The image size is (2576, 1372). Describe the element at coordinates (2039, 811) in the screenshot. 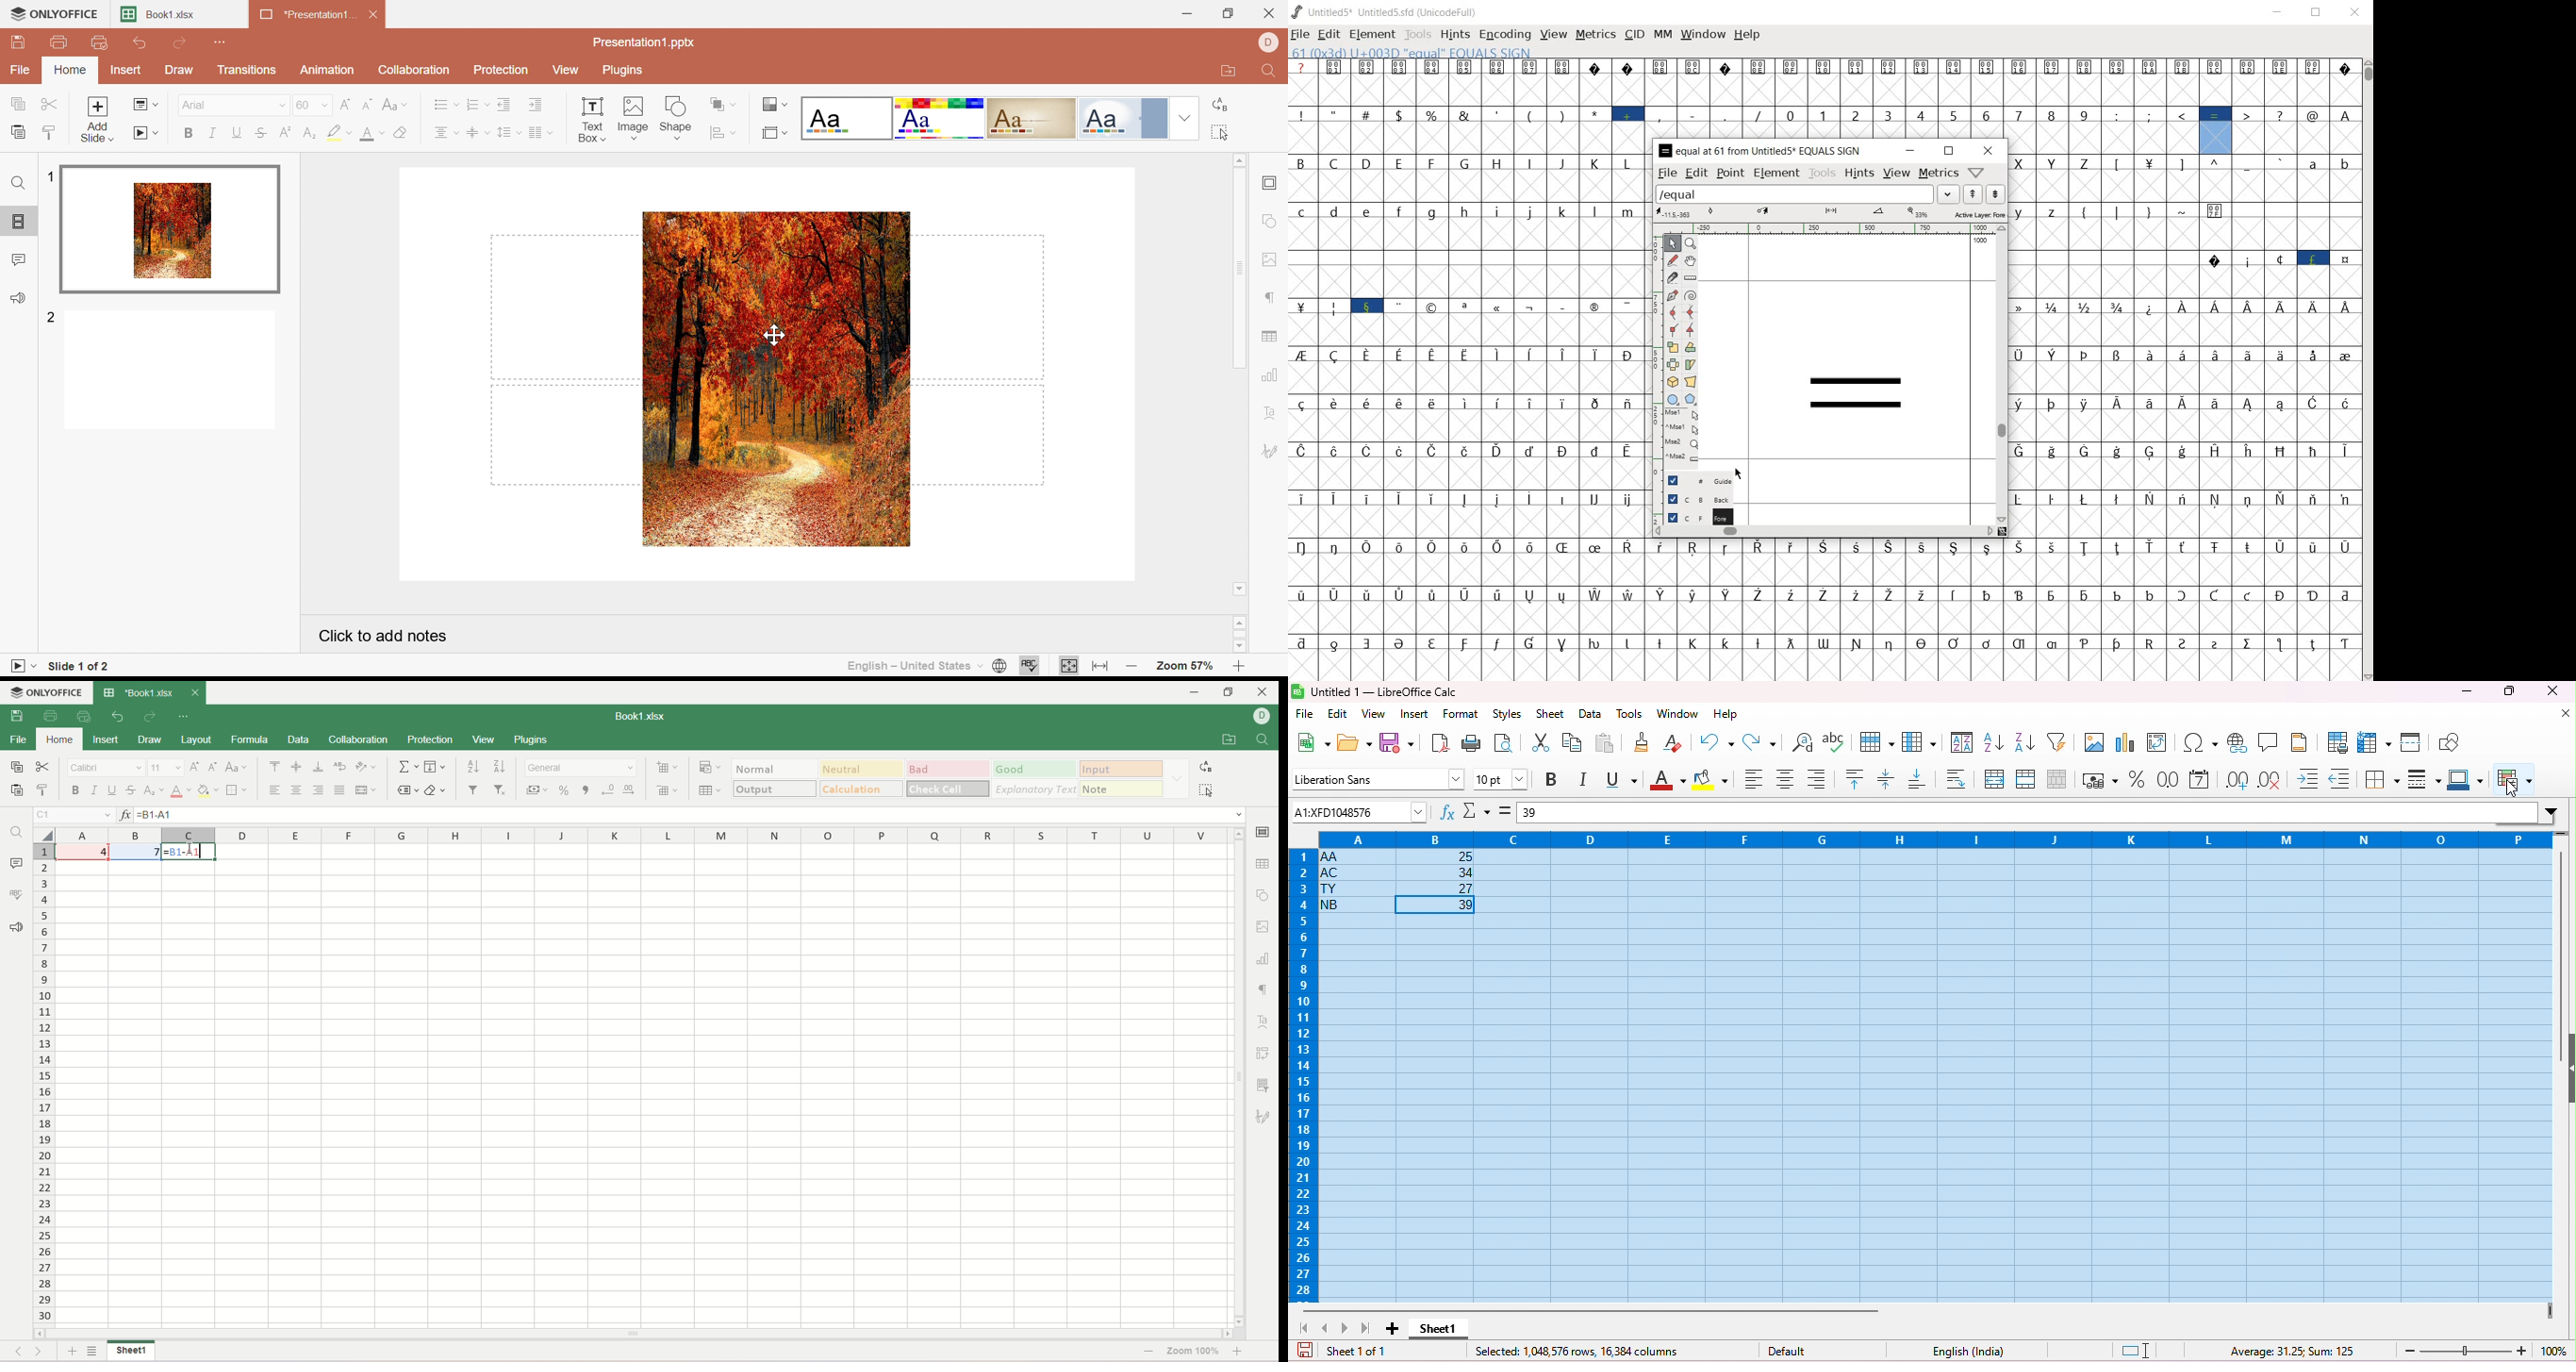

I see `formula bar` at that location.